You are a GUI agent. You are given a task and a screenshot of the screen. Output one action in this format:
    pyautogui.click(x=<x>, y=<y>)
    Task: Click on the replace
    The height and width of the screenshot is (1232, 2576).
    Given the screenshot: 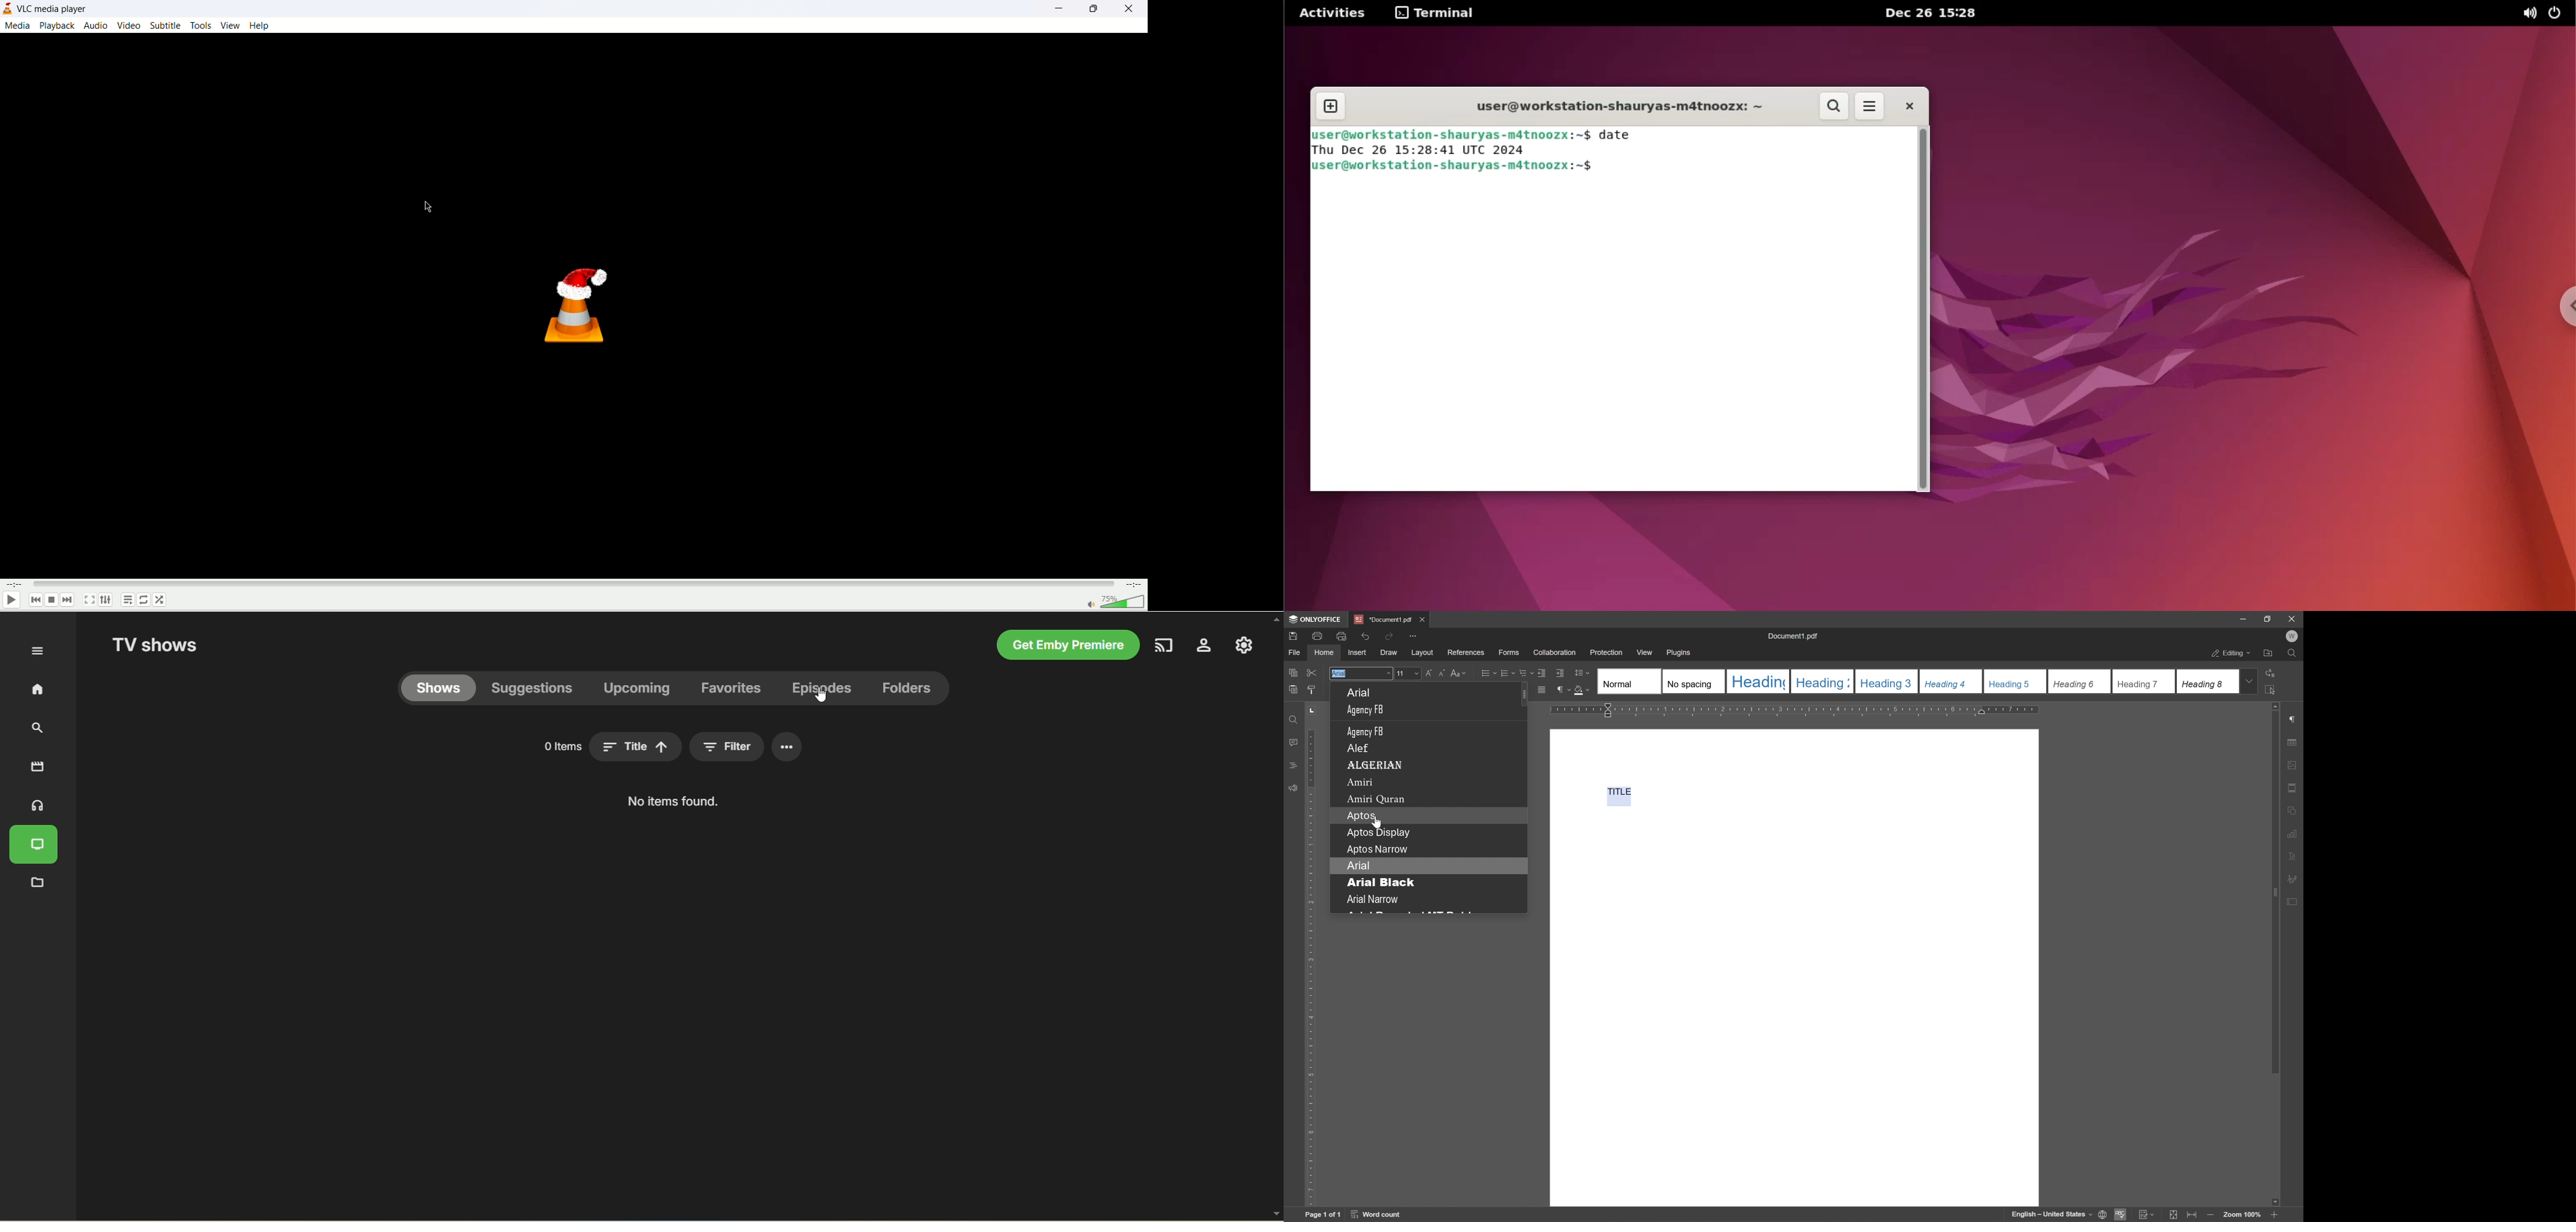 What is the action you would take?
    pyautogui.click(x=2269, y=673)
    